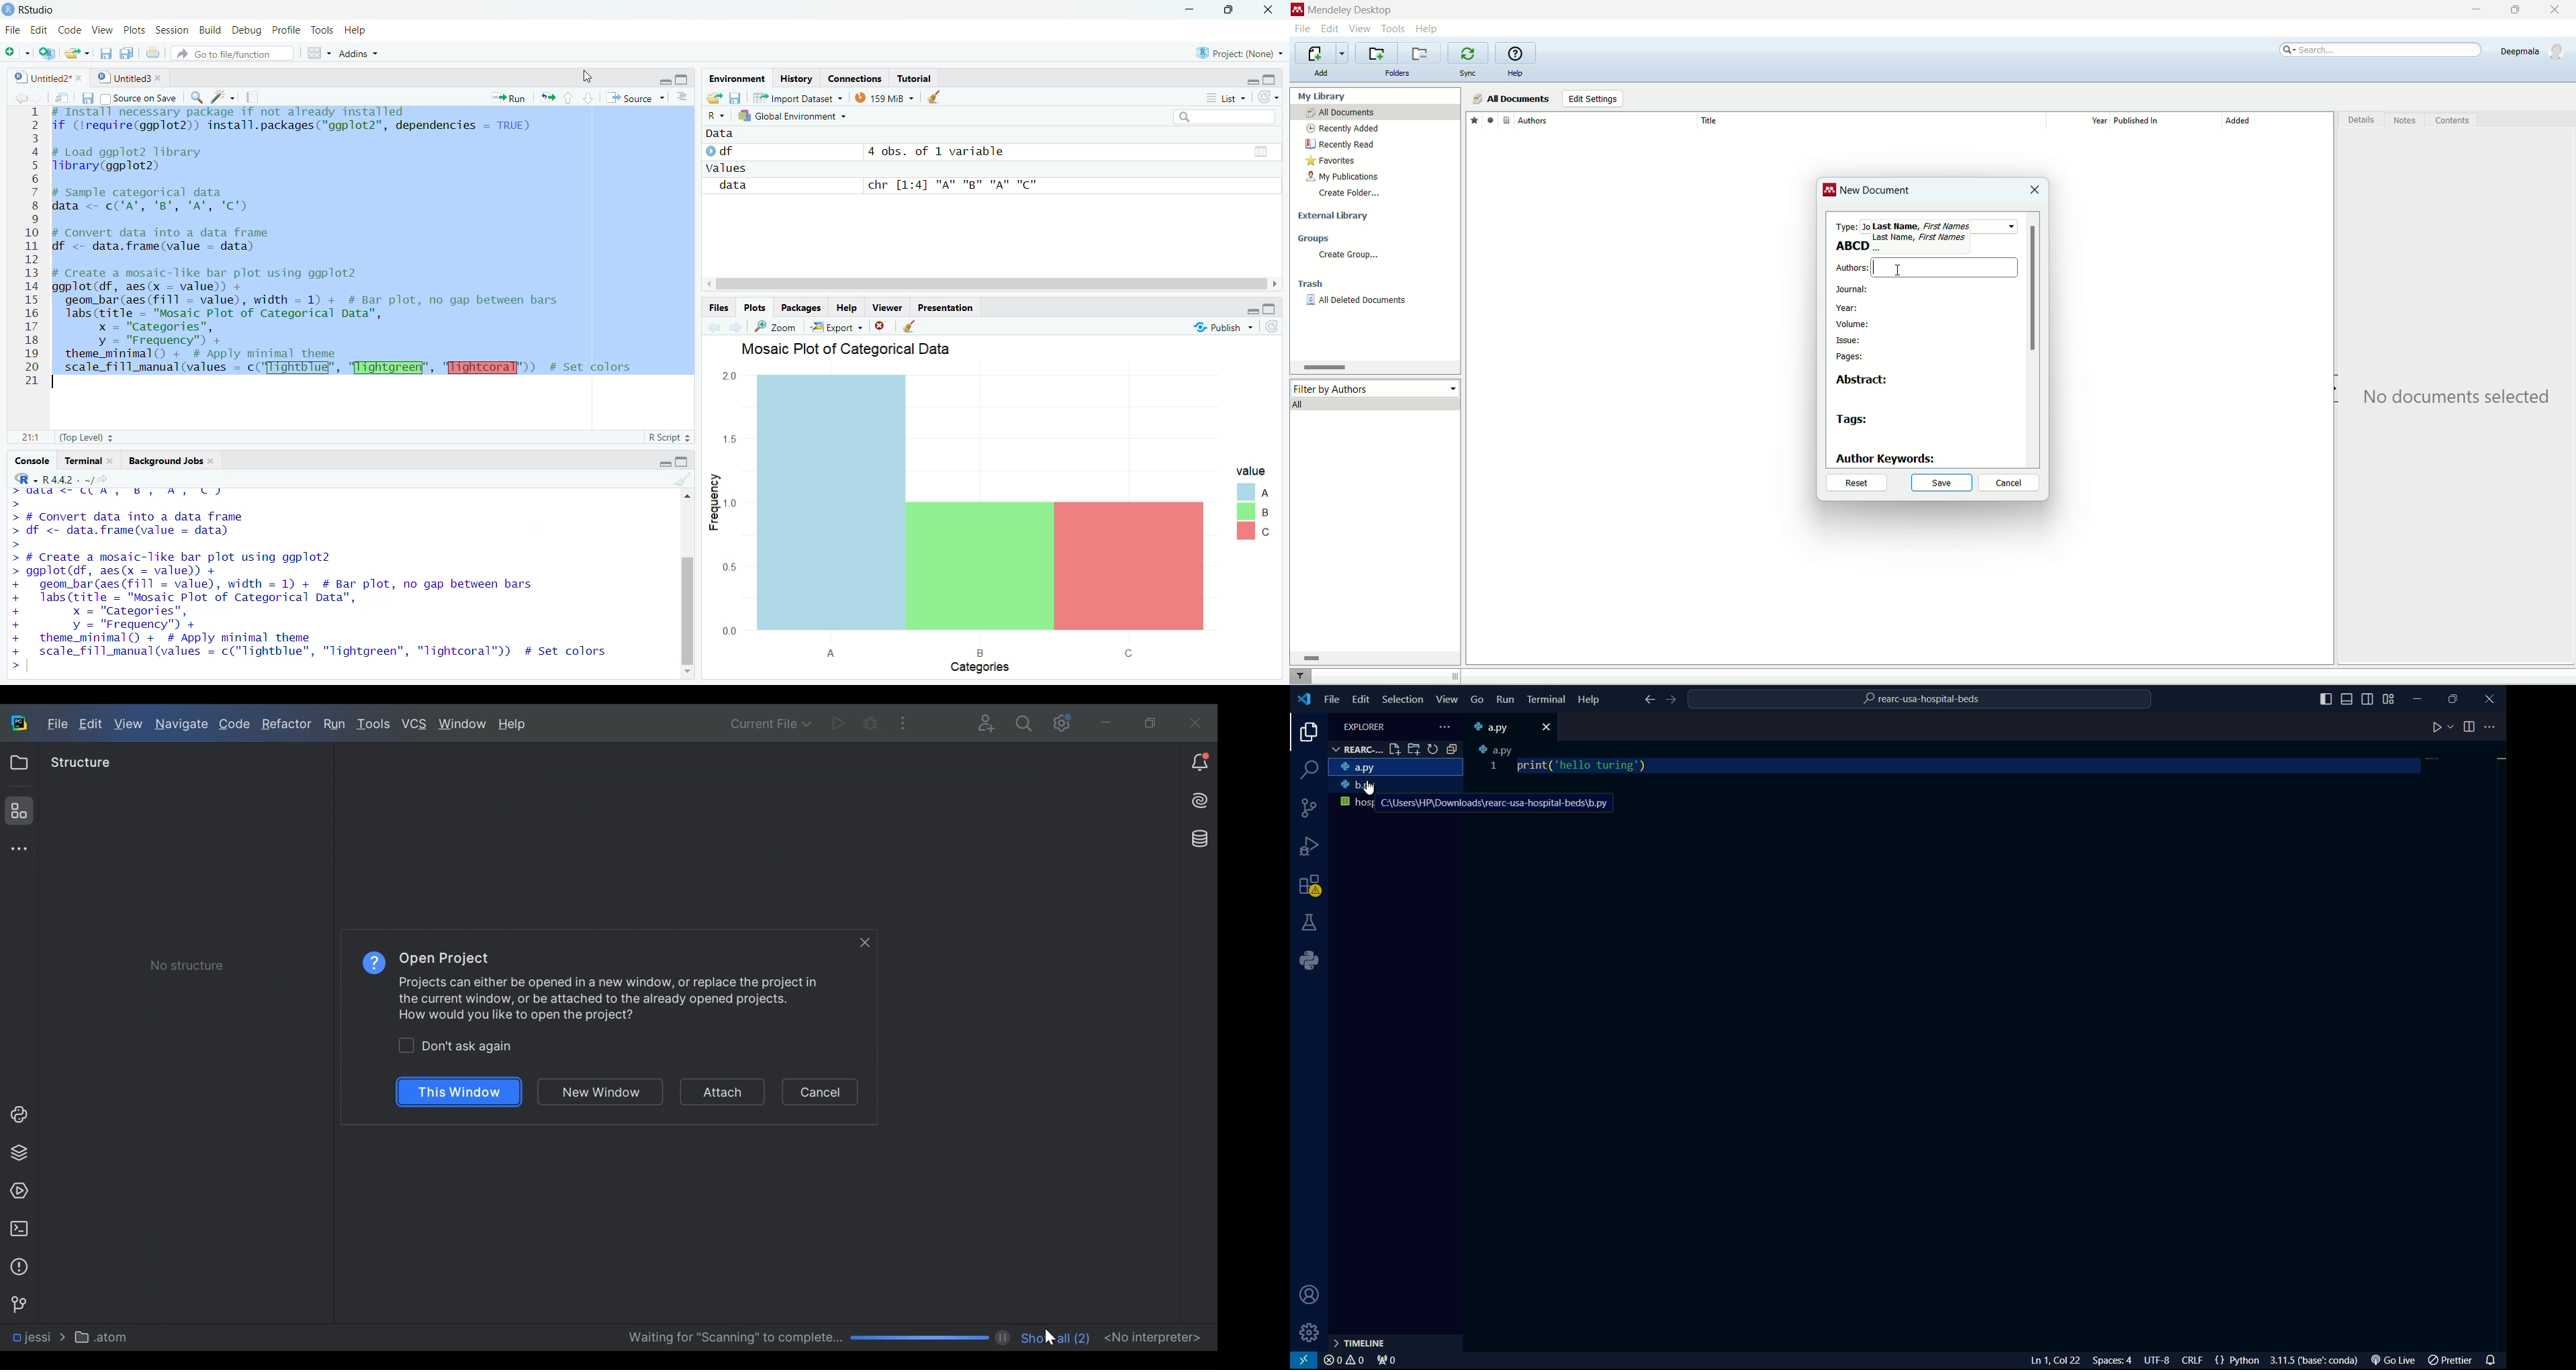 Image resolution: width=2576 pixels, height=1372 pixels. Describe the element at coordinates (663, 82) in the screenshot. I see `Minimize` at that location.